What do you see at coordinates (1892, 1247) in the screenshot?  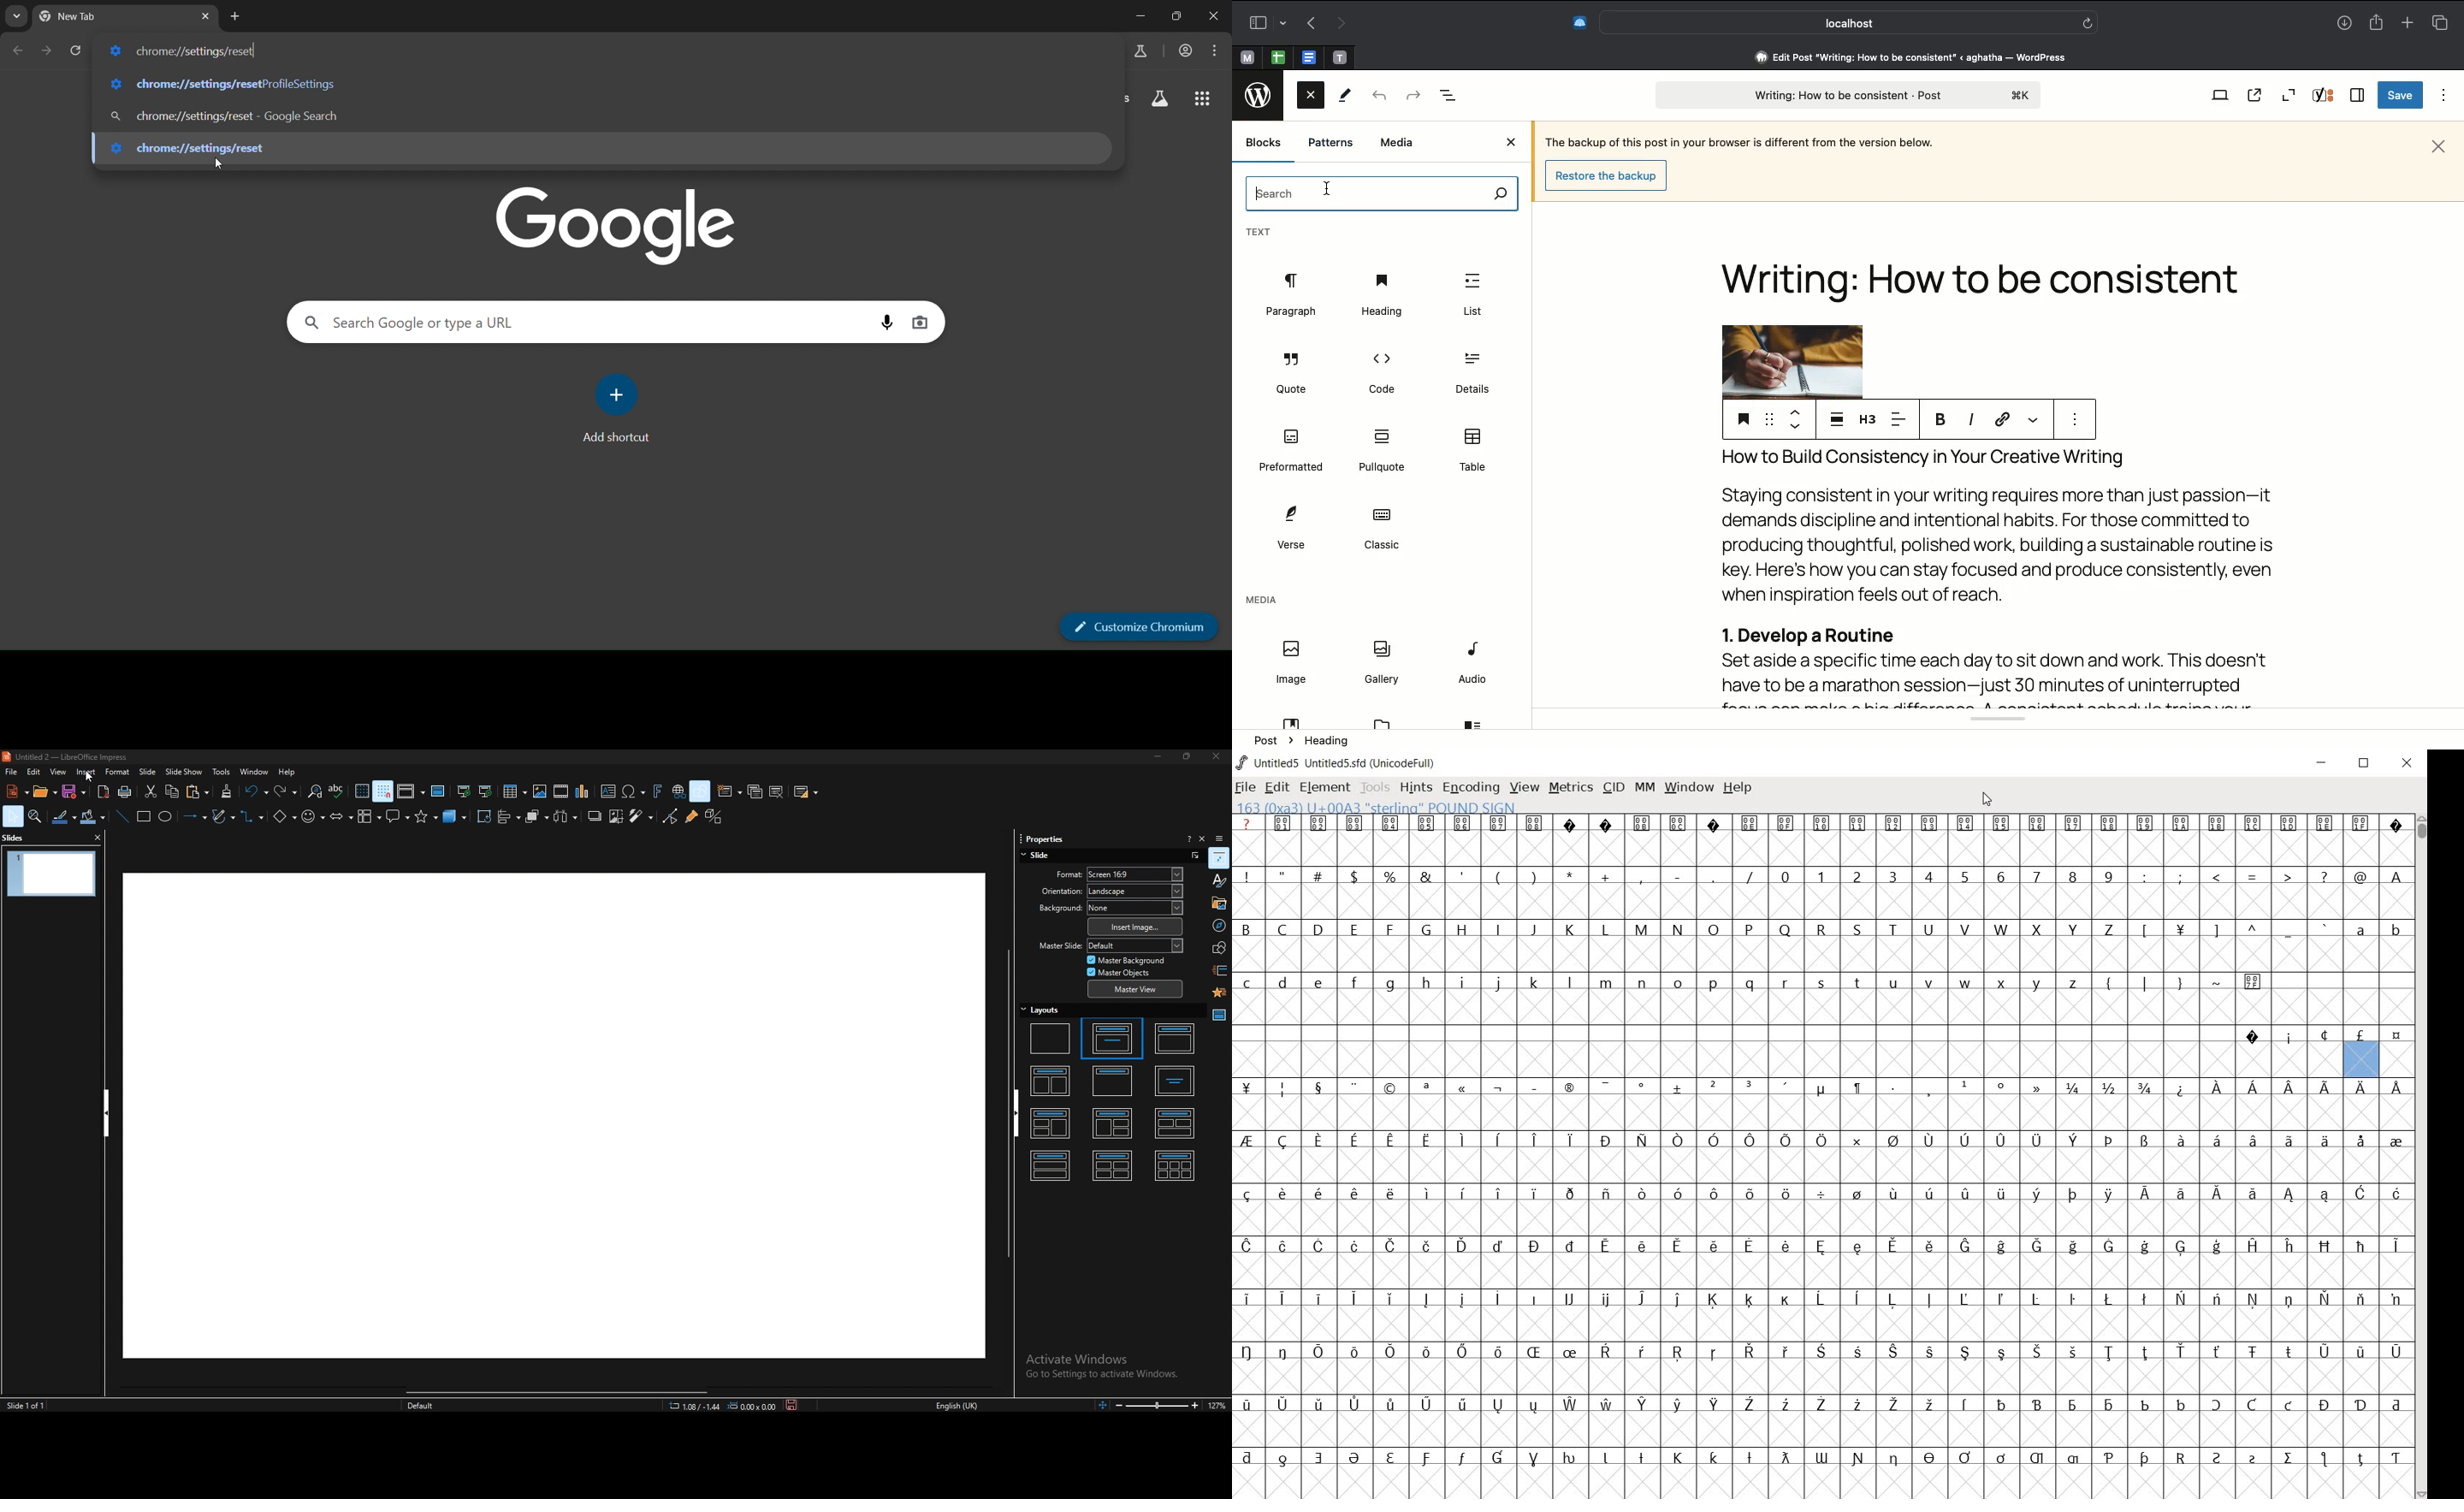 I see `Symbol` at bounding box center [1892, 1247].